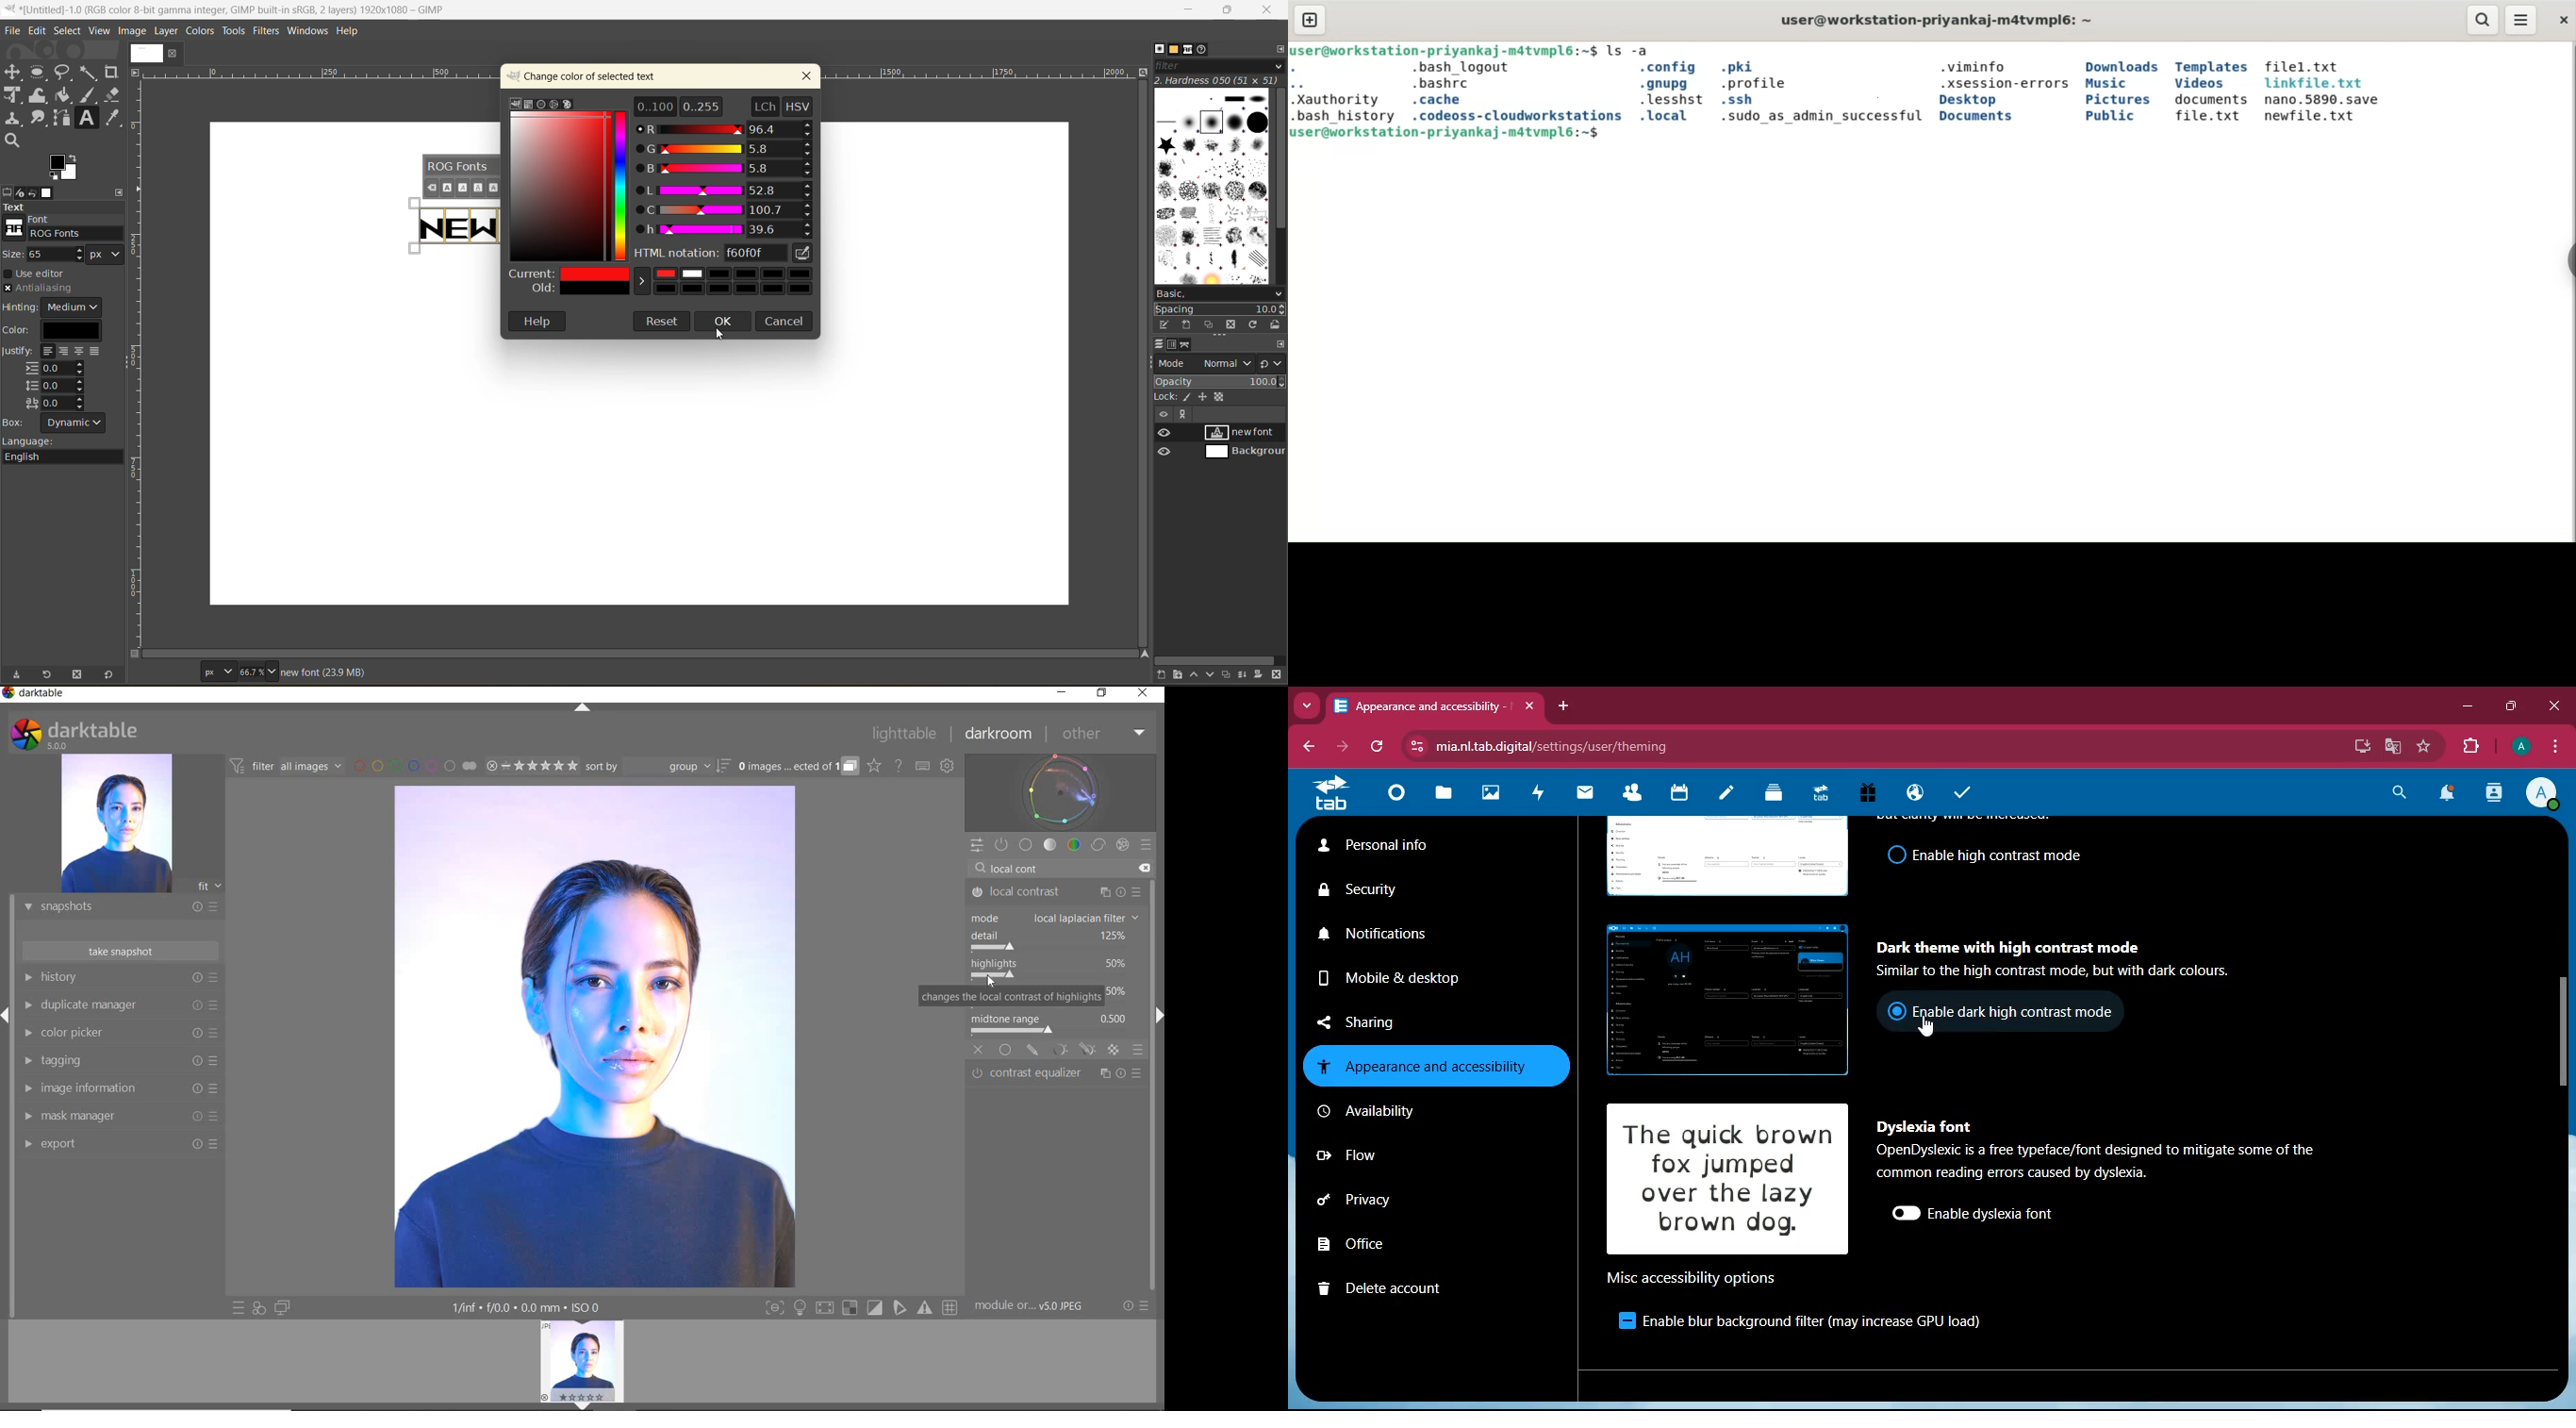 This screenshot has width=2576, height=1428. What do you see at coordinates (1006, 1050) in the screenshot?
I see `uniformly` at bounding box center [1006, 1050].